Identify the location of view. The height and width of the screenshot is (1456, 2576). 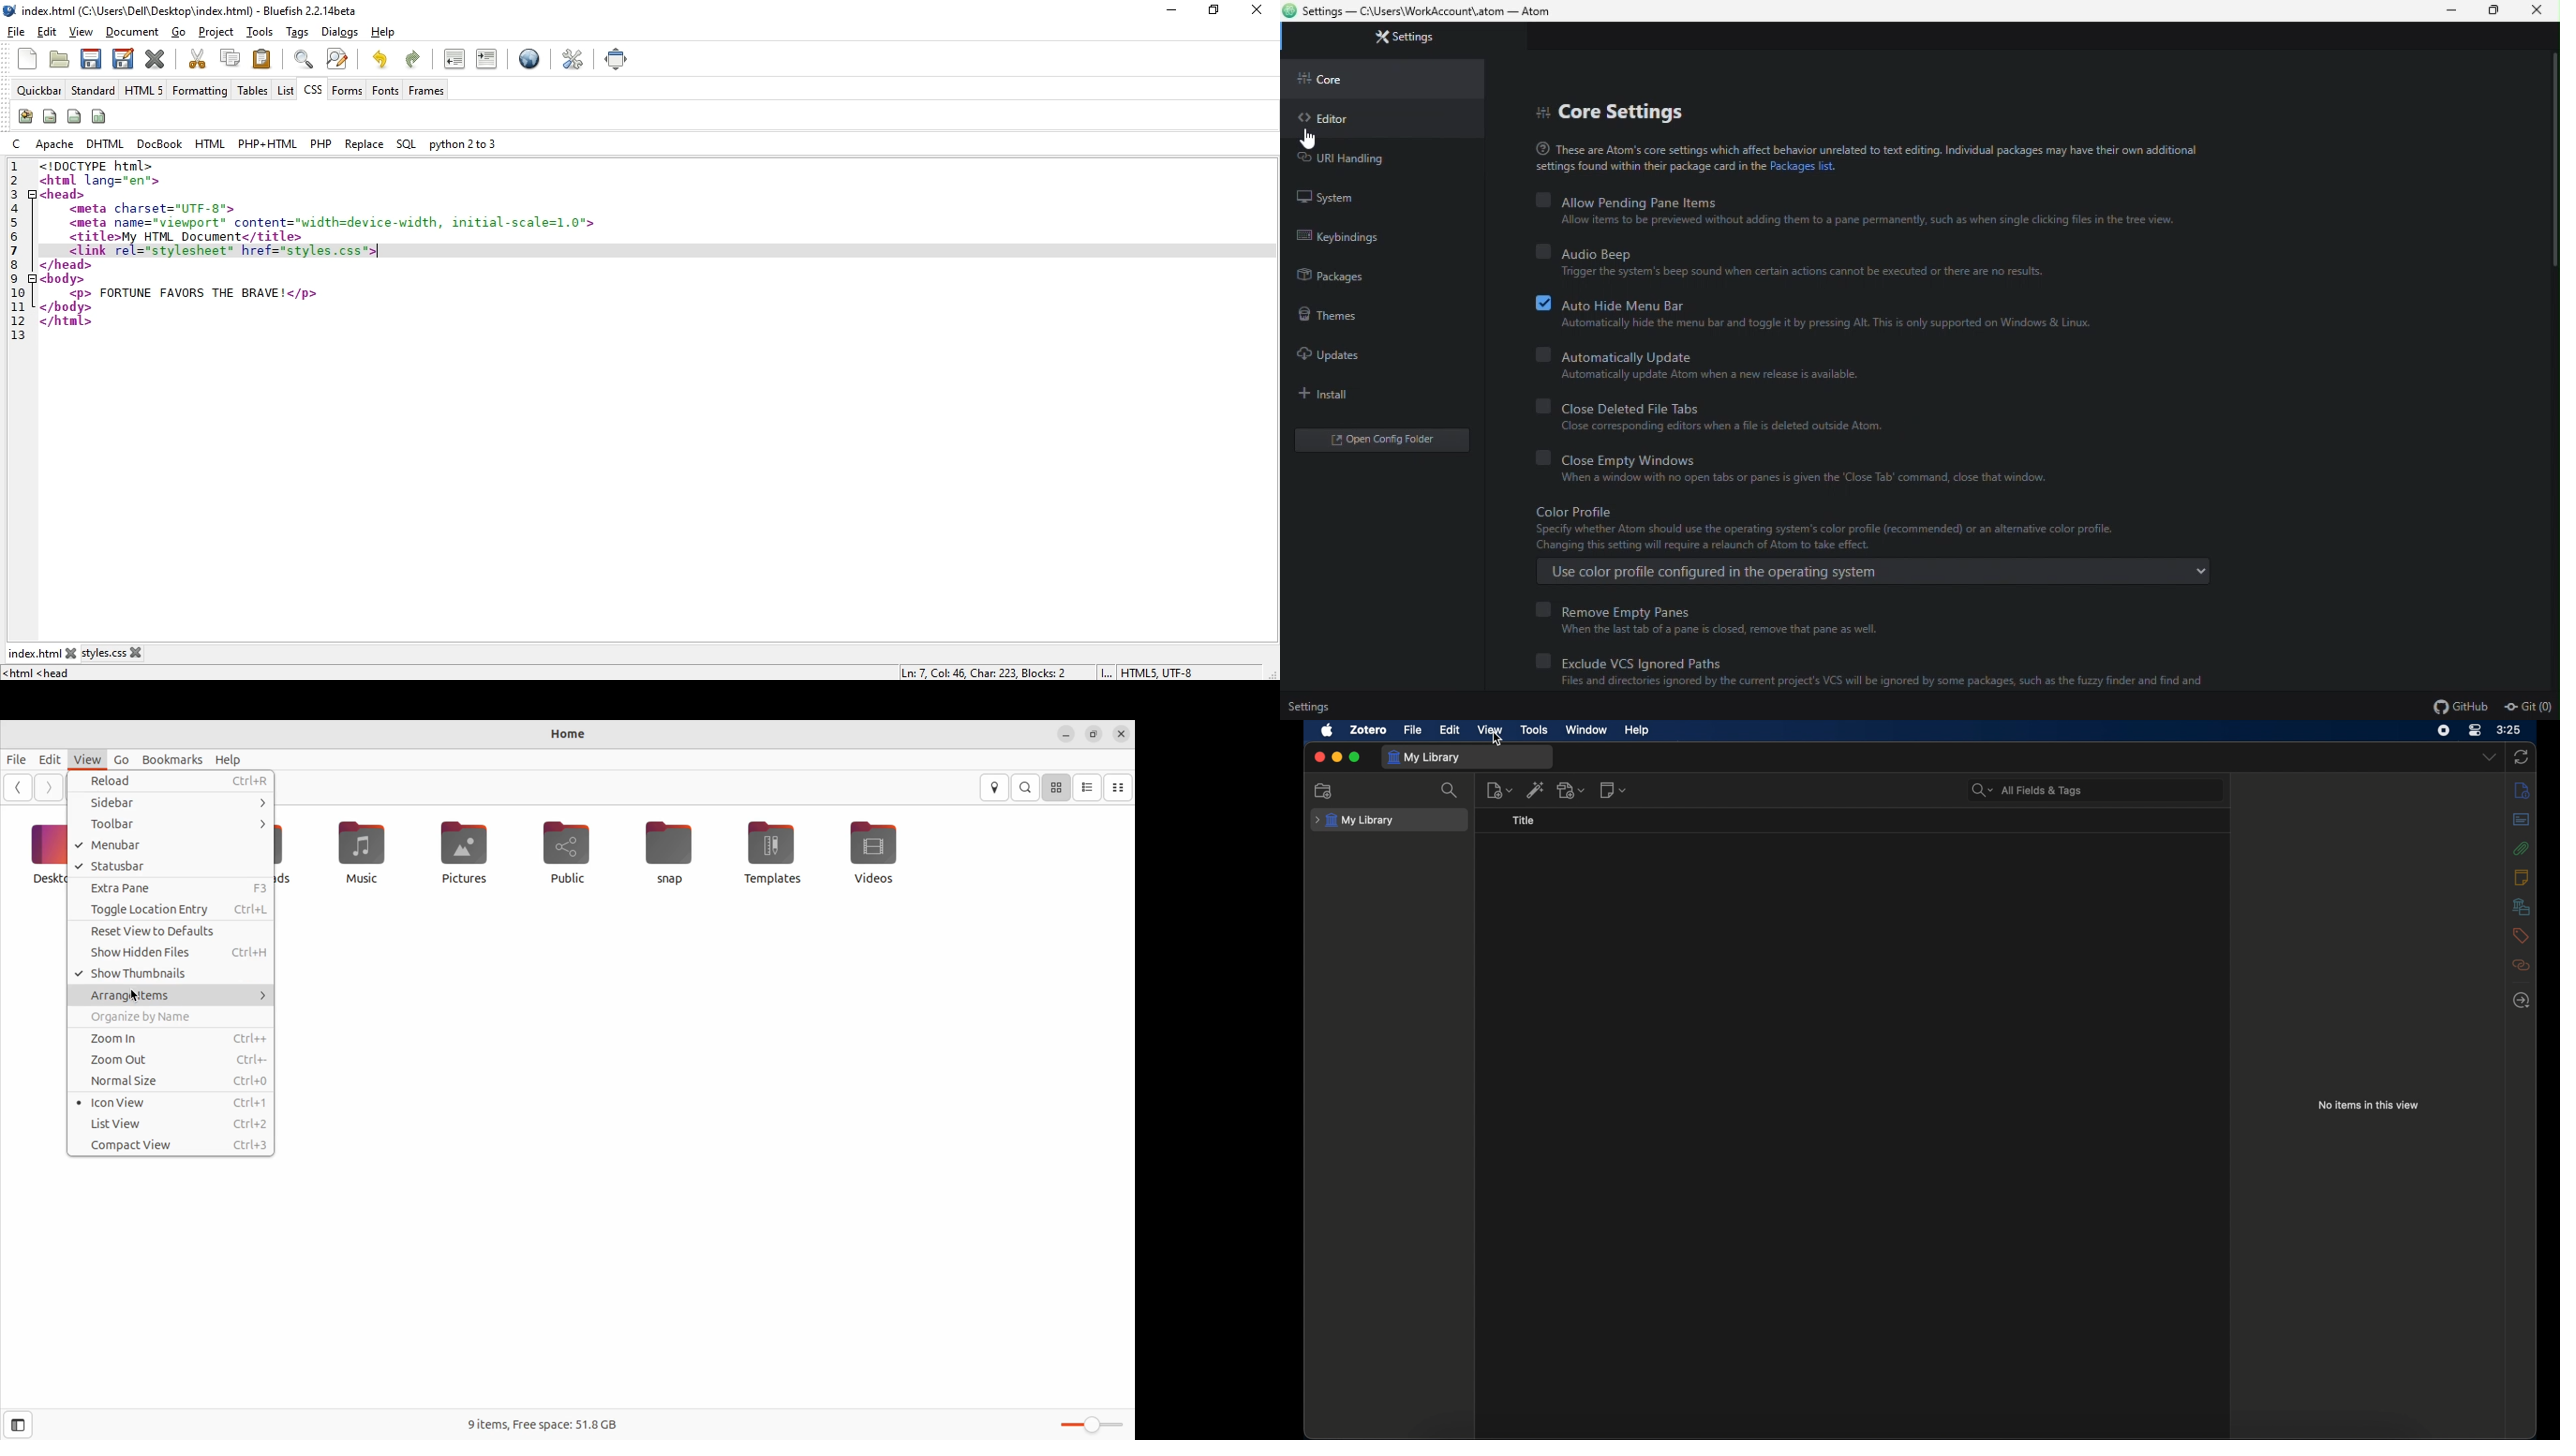
(82, 32).